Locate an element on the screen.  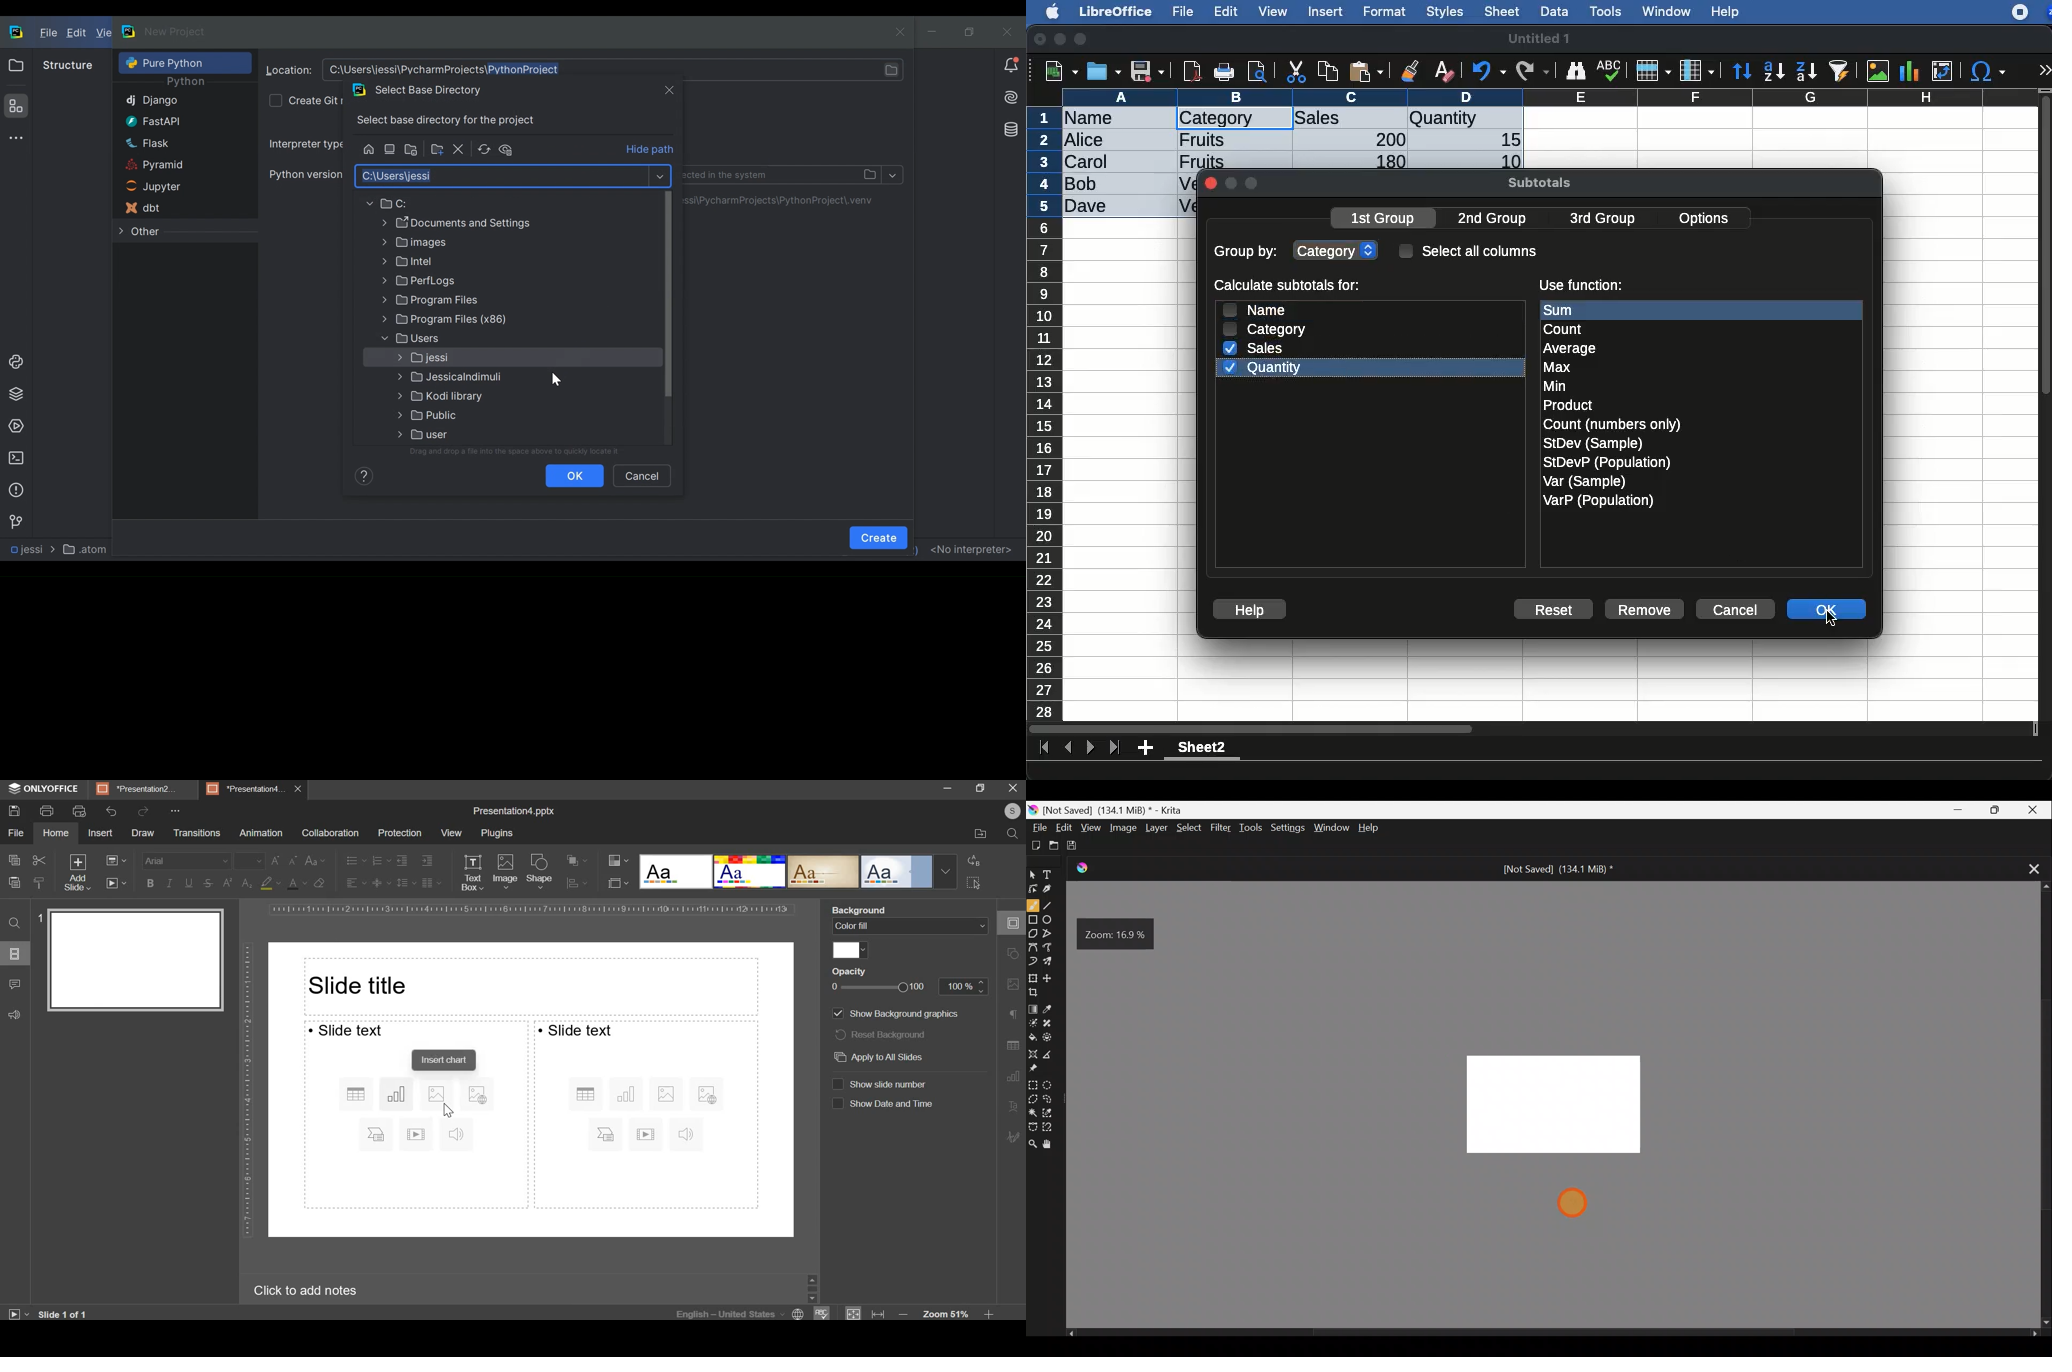
select slide size is located at coordinates (615, 882).